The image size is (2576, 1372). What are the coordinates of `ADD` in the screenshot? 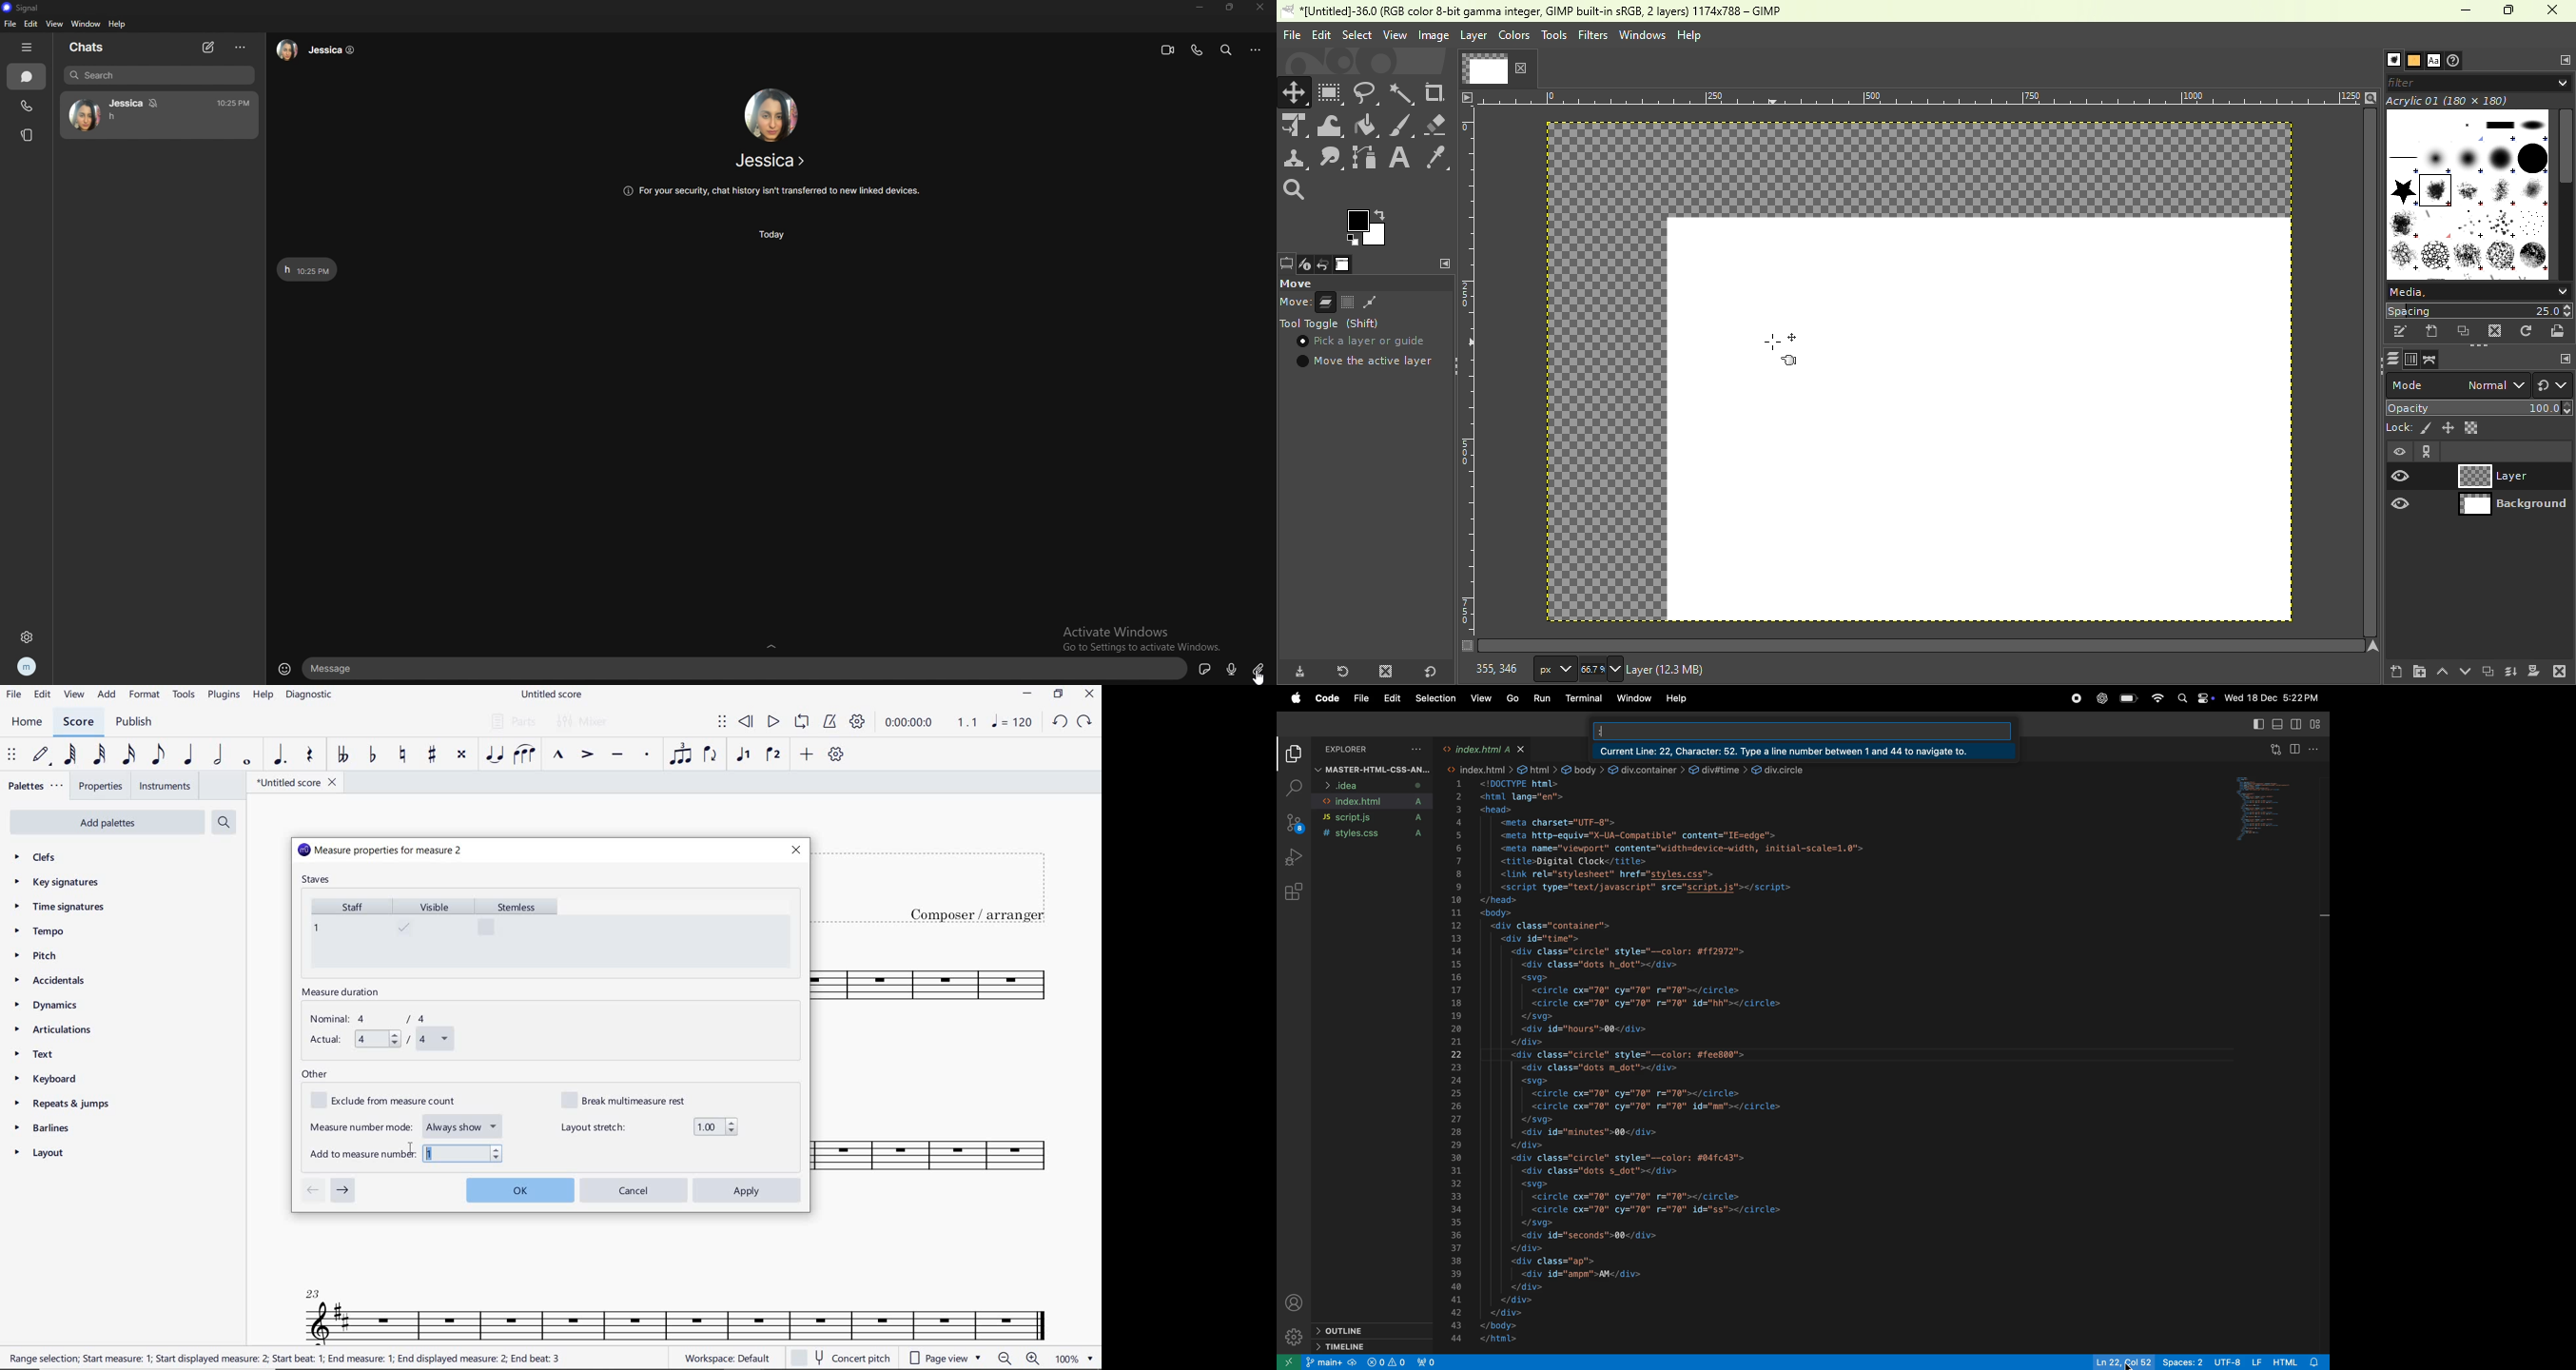 It's located at (805, 755).